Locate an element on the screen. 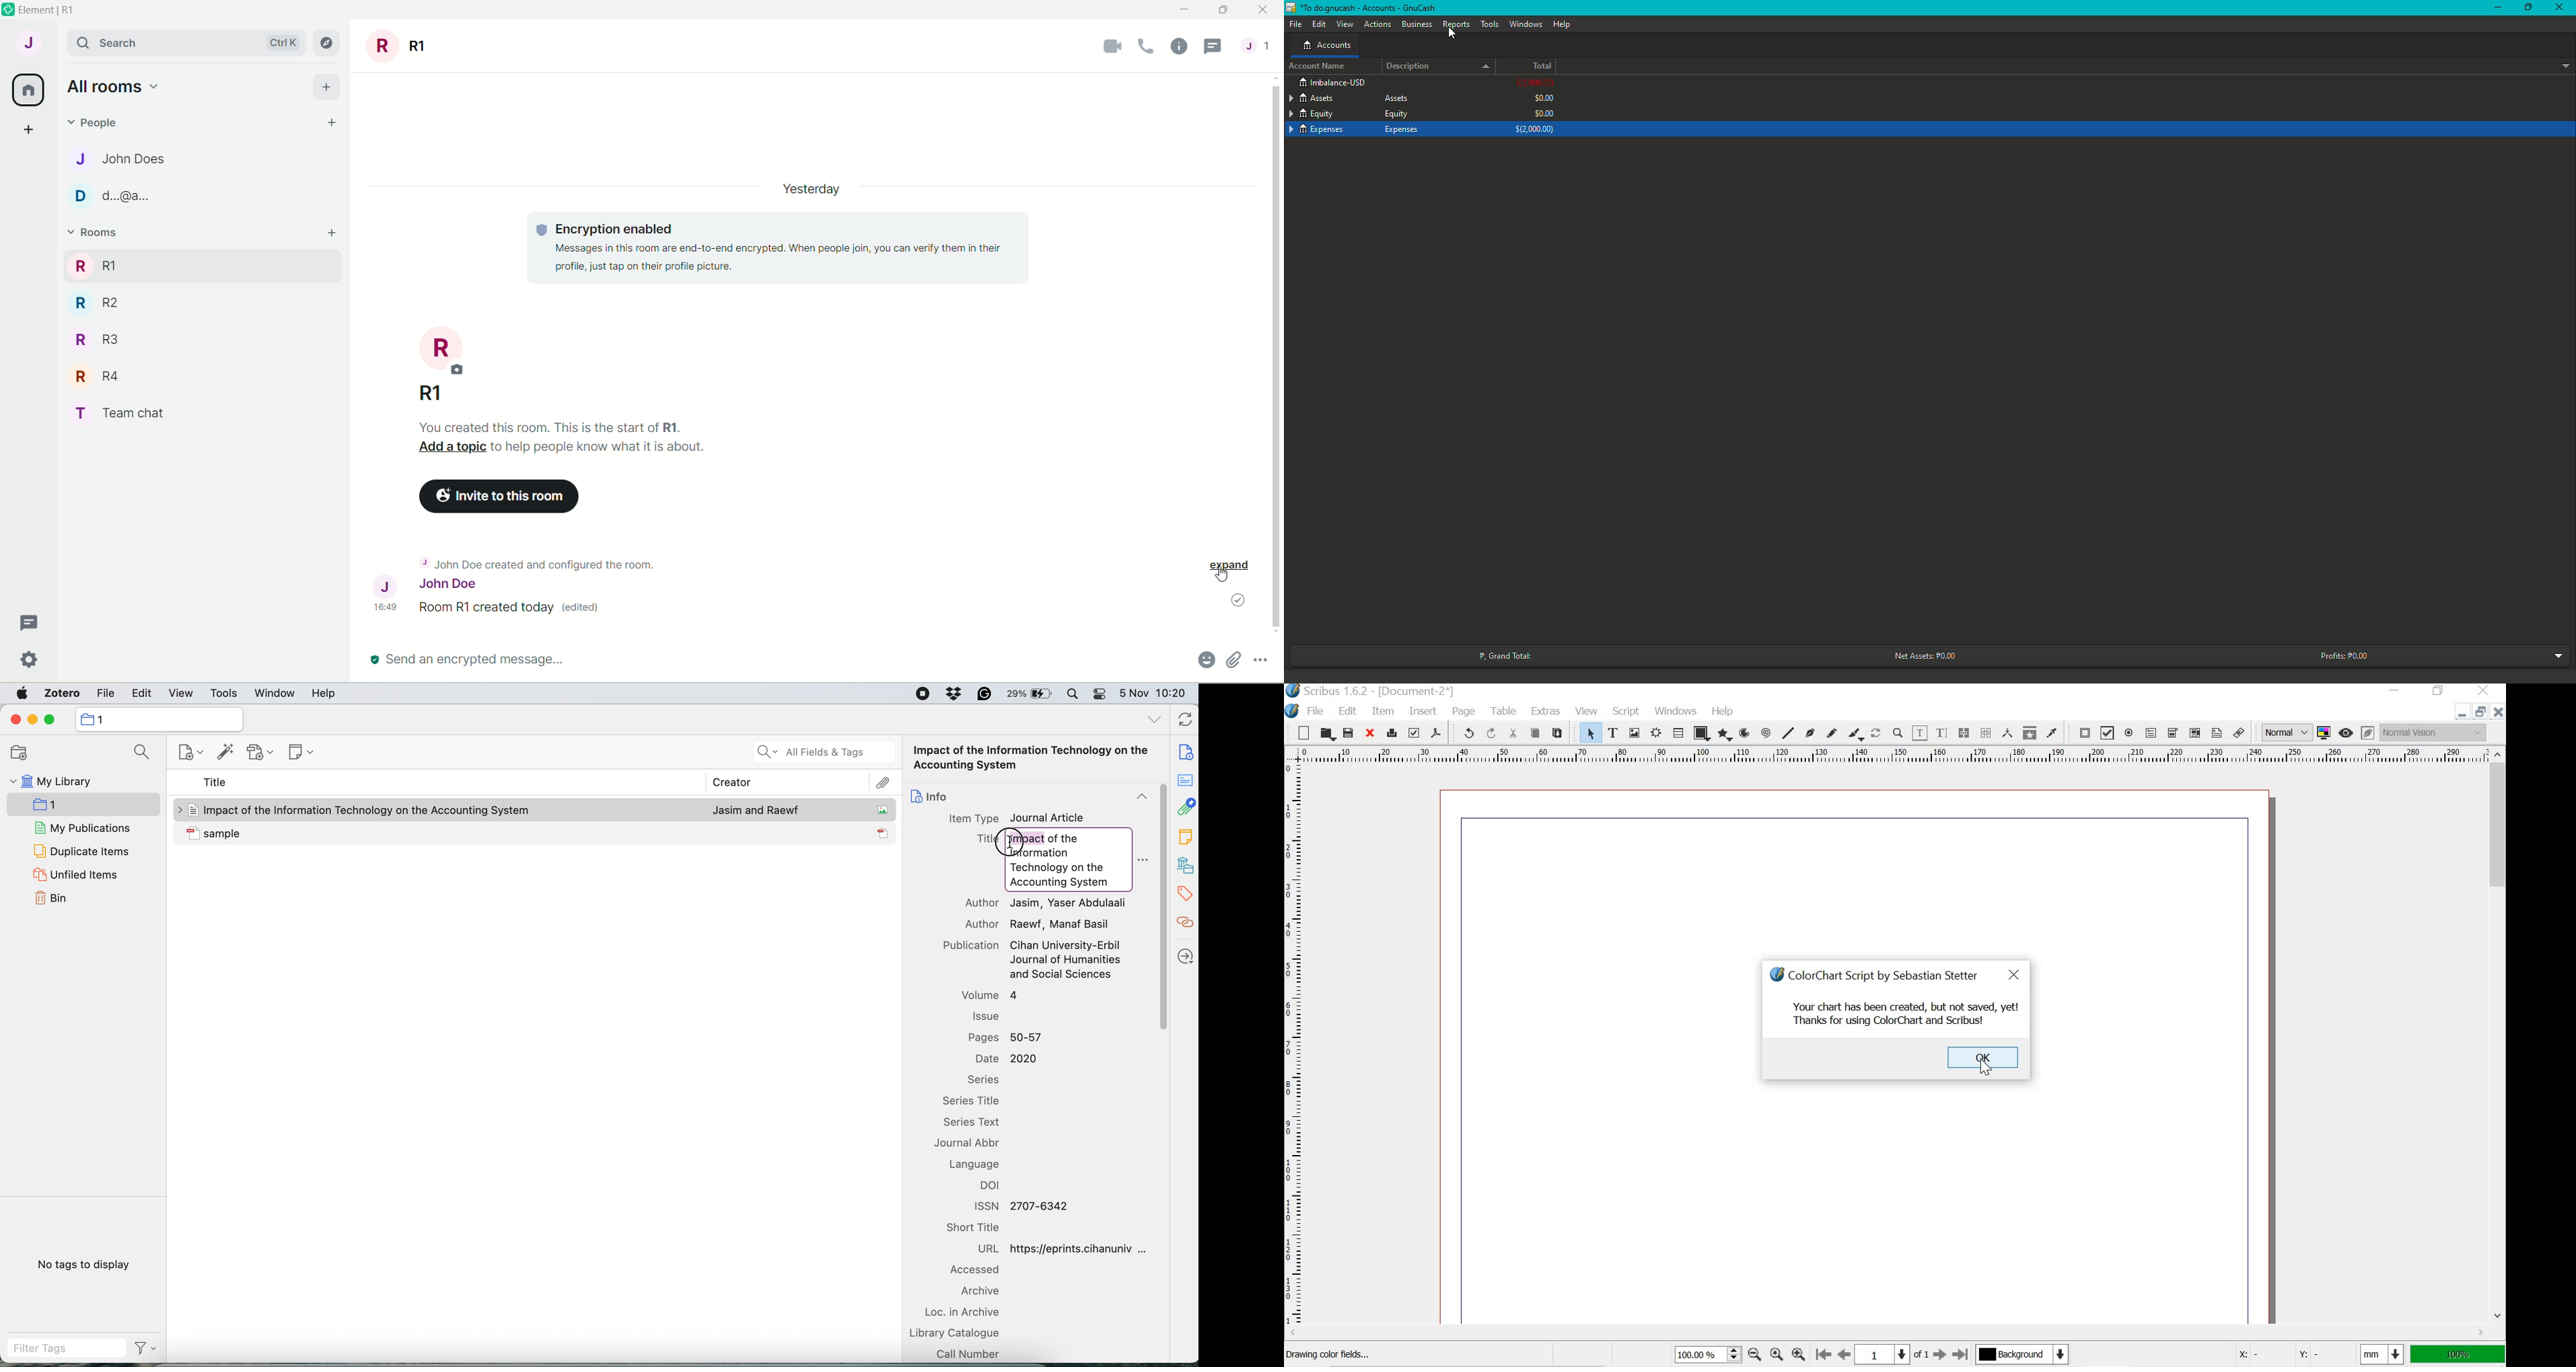  locate is located at coordinates (1184, 957).